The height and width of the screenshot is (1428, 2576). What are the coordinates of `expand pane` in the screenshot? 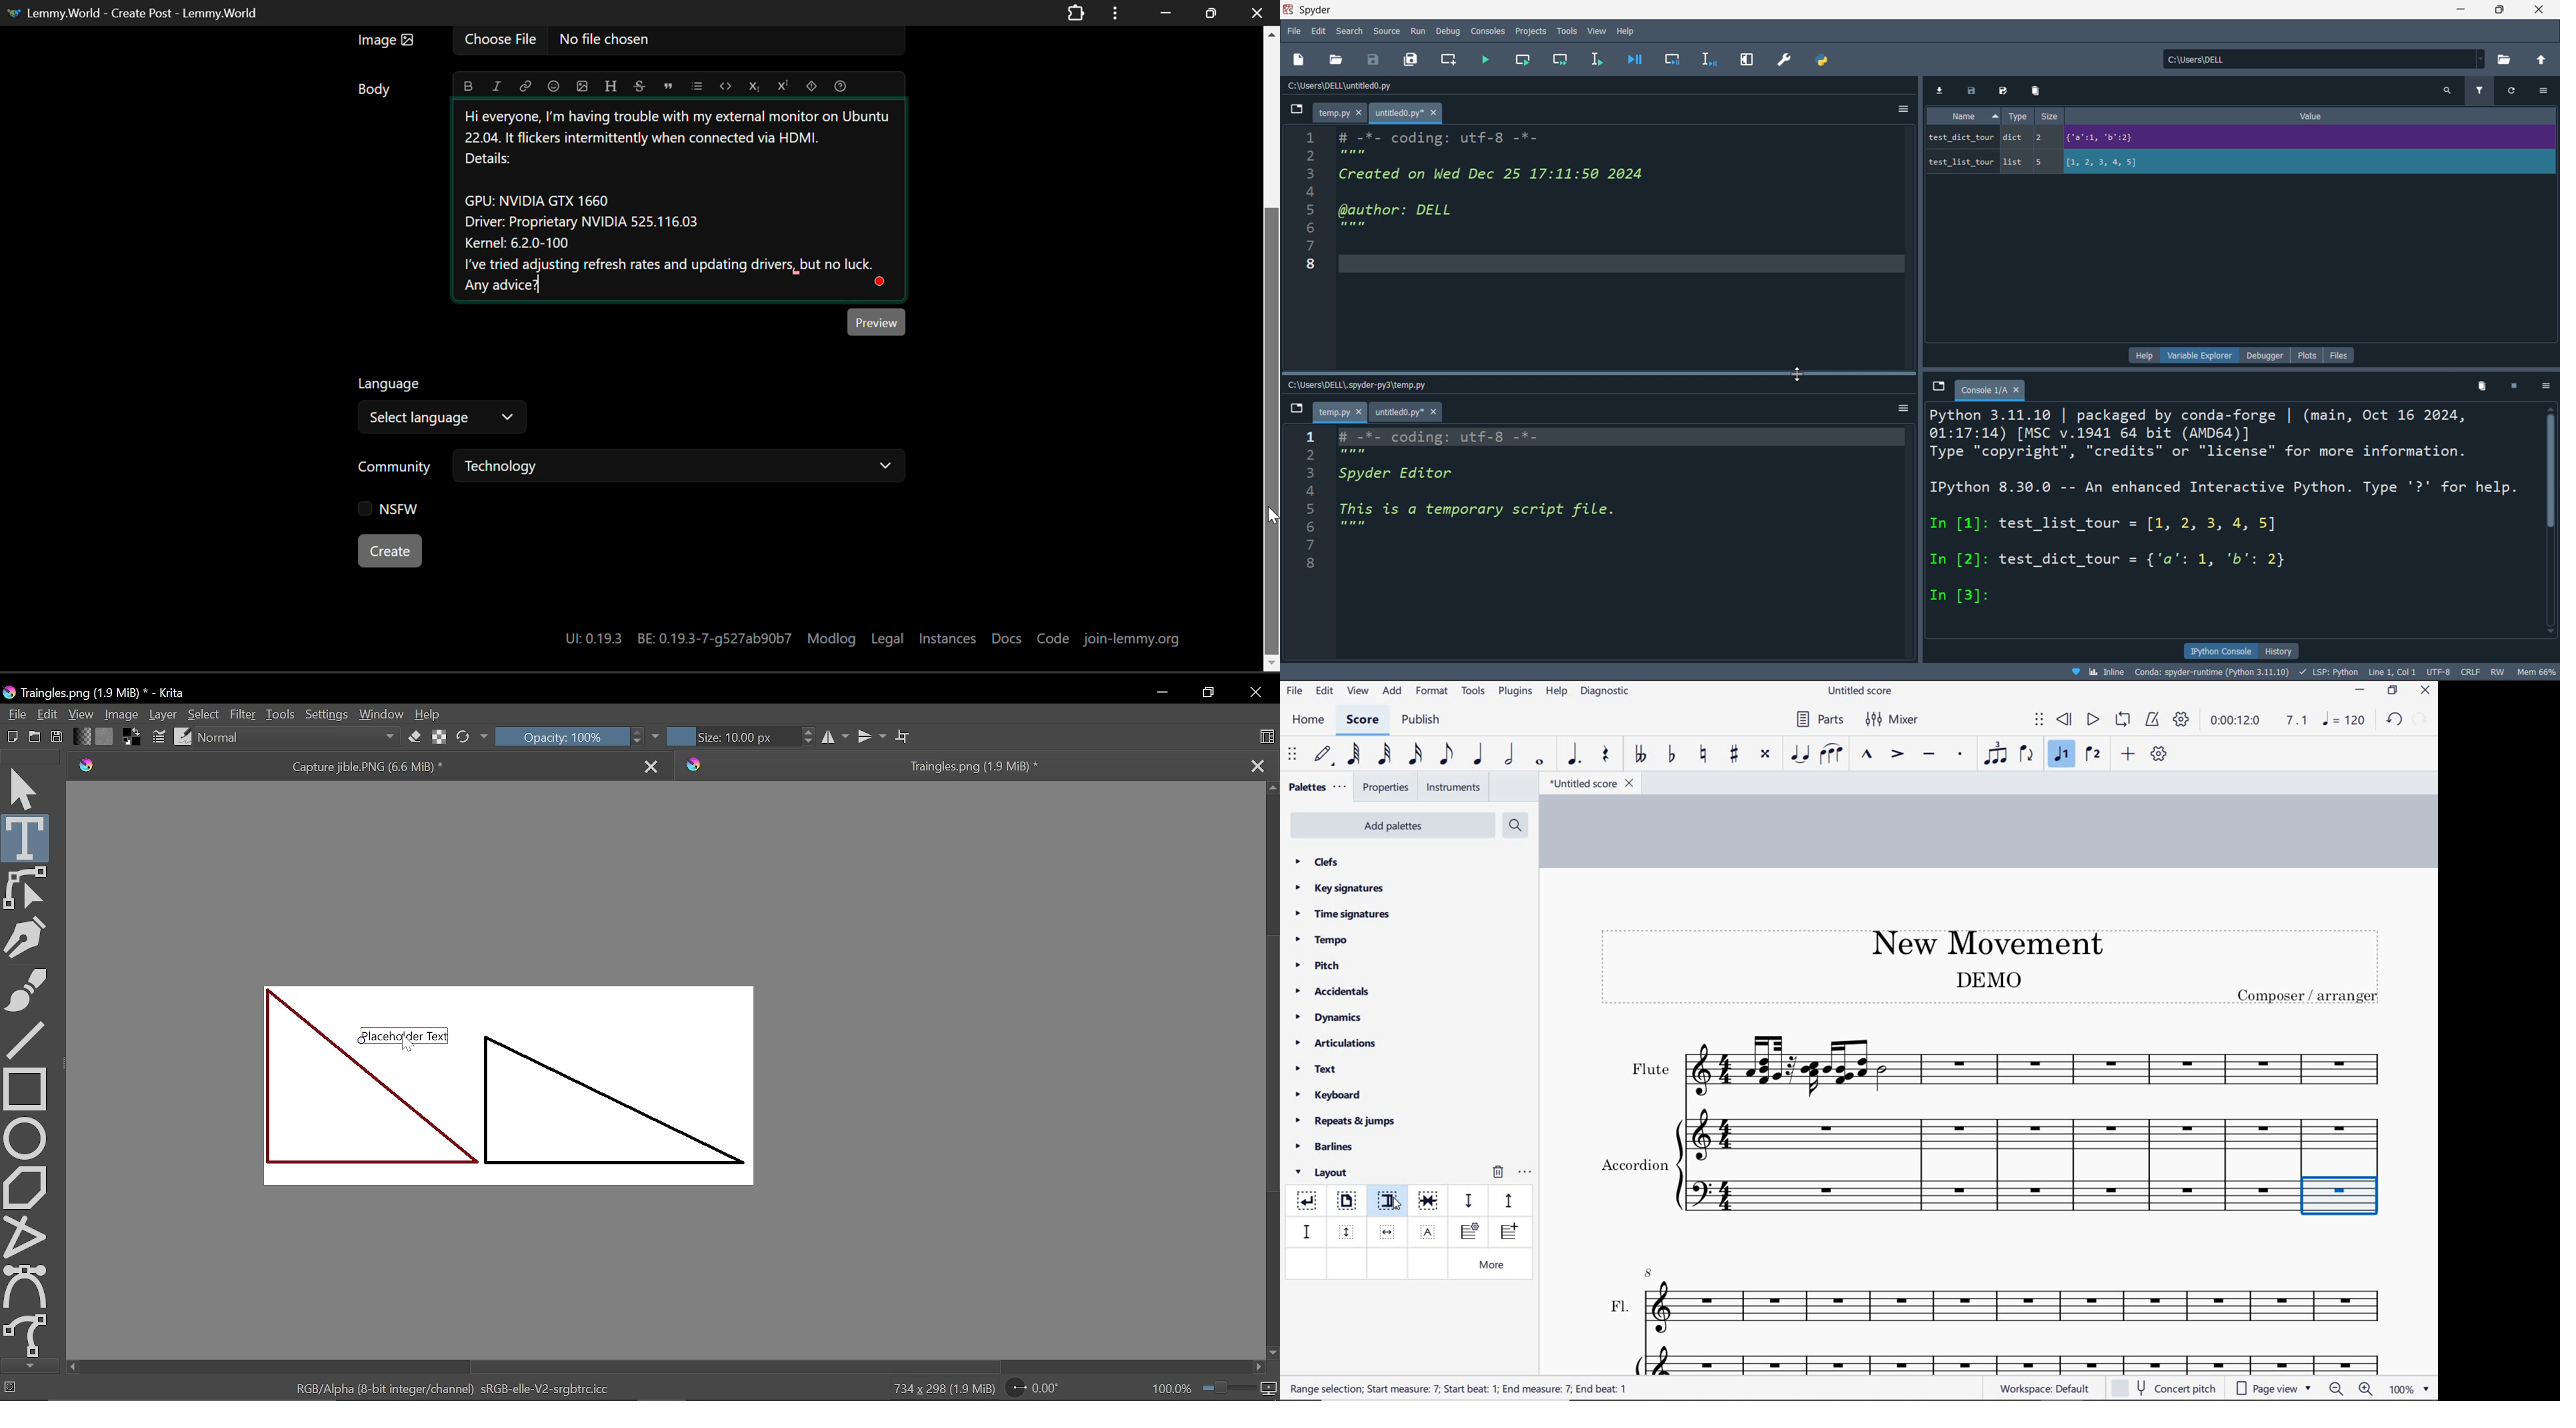 It's located at (1747, 60).